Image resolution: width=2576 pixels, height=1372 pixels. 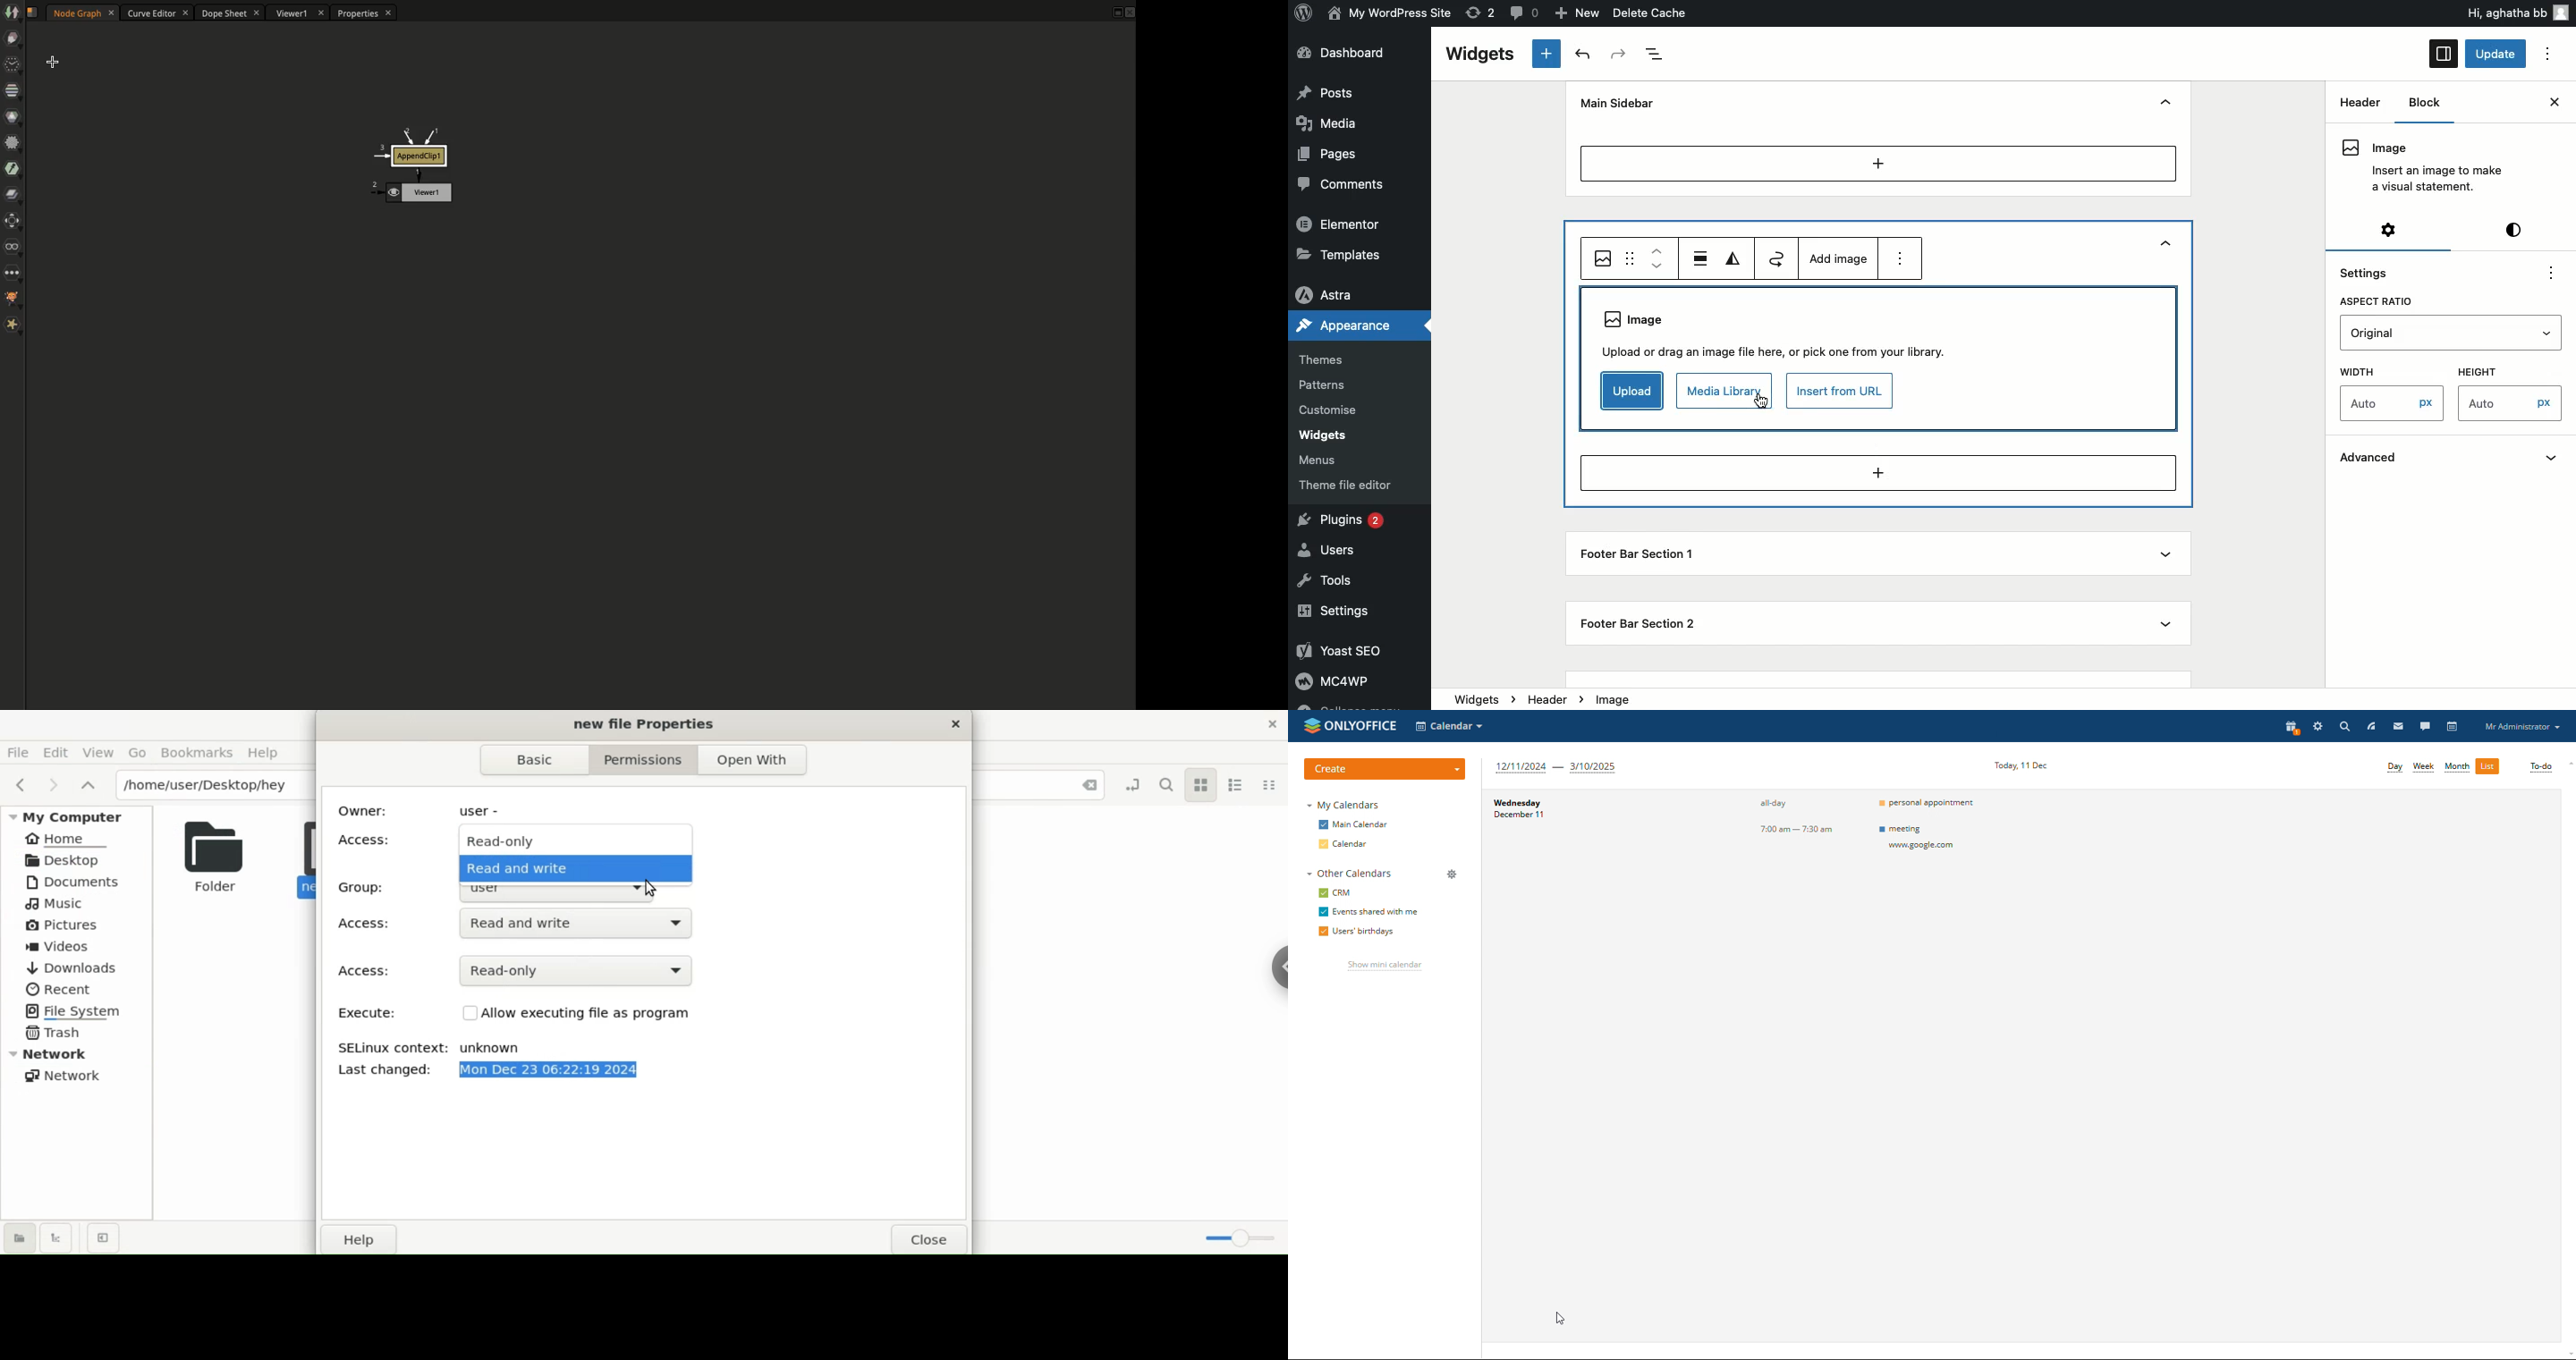 What do you see at coordinates (2420, 103) in the screenshot?
I see `Block` at bounding box center [2420, 103].